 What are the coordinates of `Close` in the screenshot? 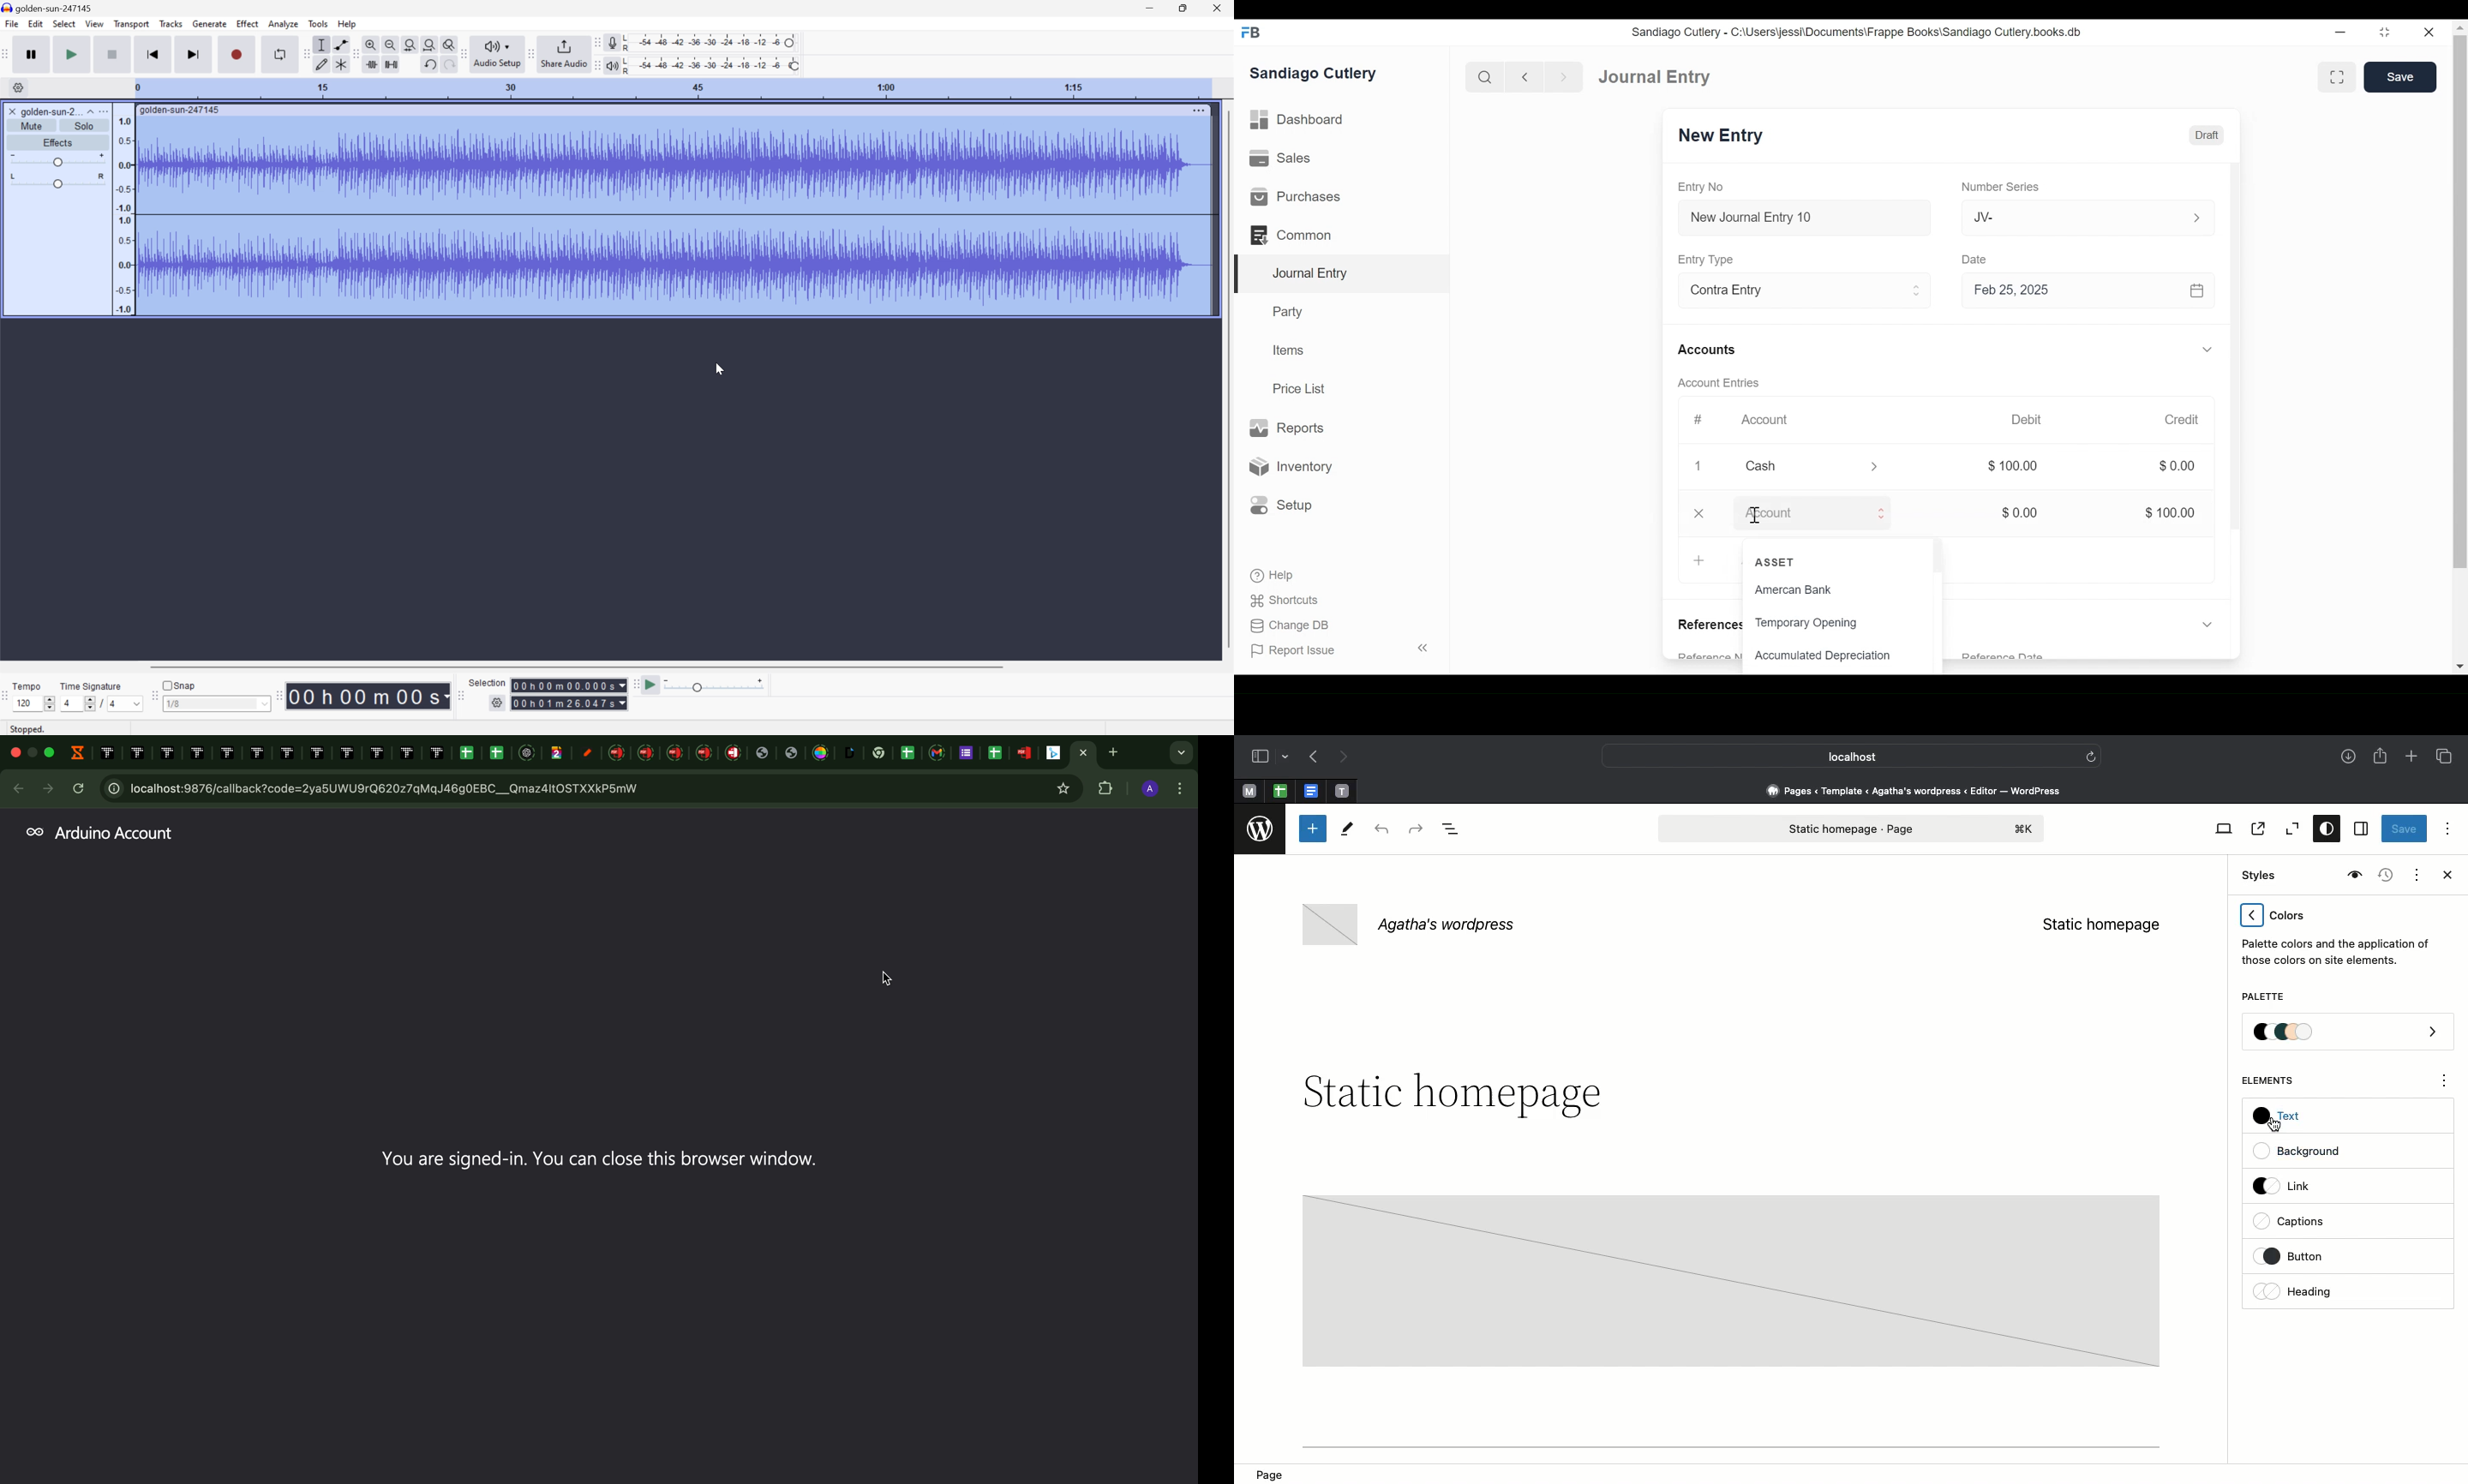 It's located at (1220, 7).